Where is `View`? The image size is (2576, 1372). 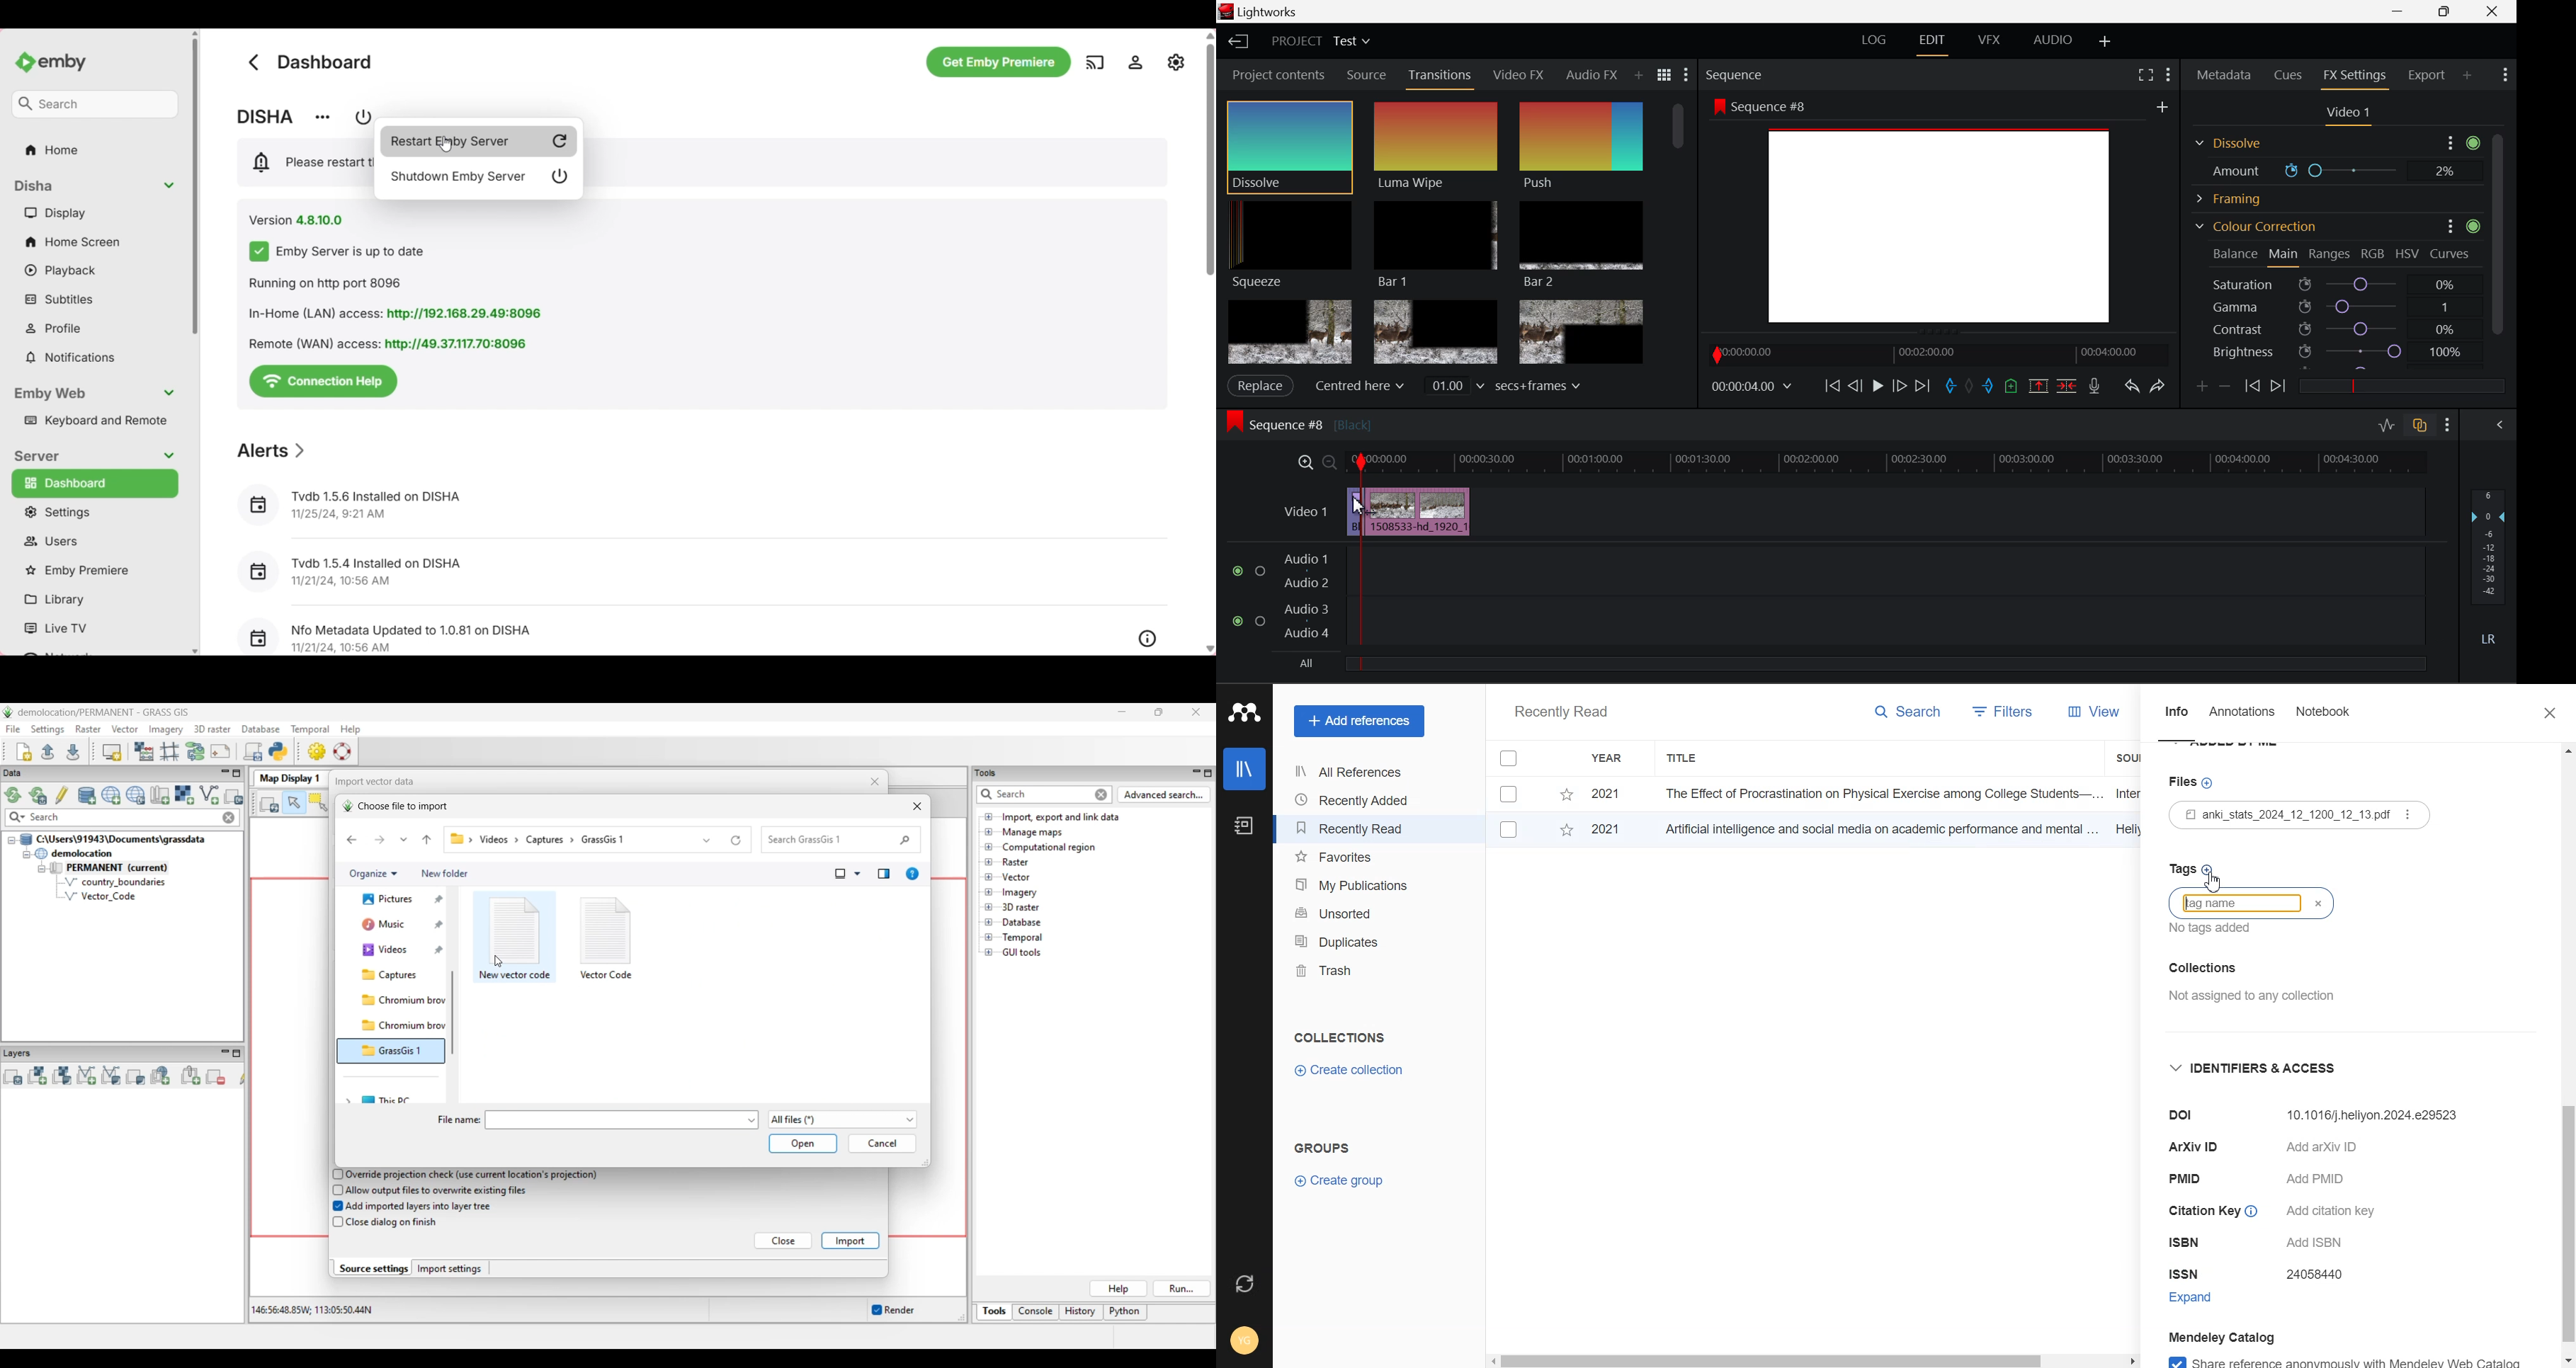 View is located at coordinates (2082, 712).